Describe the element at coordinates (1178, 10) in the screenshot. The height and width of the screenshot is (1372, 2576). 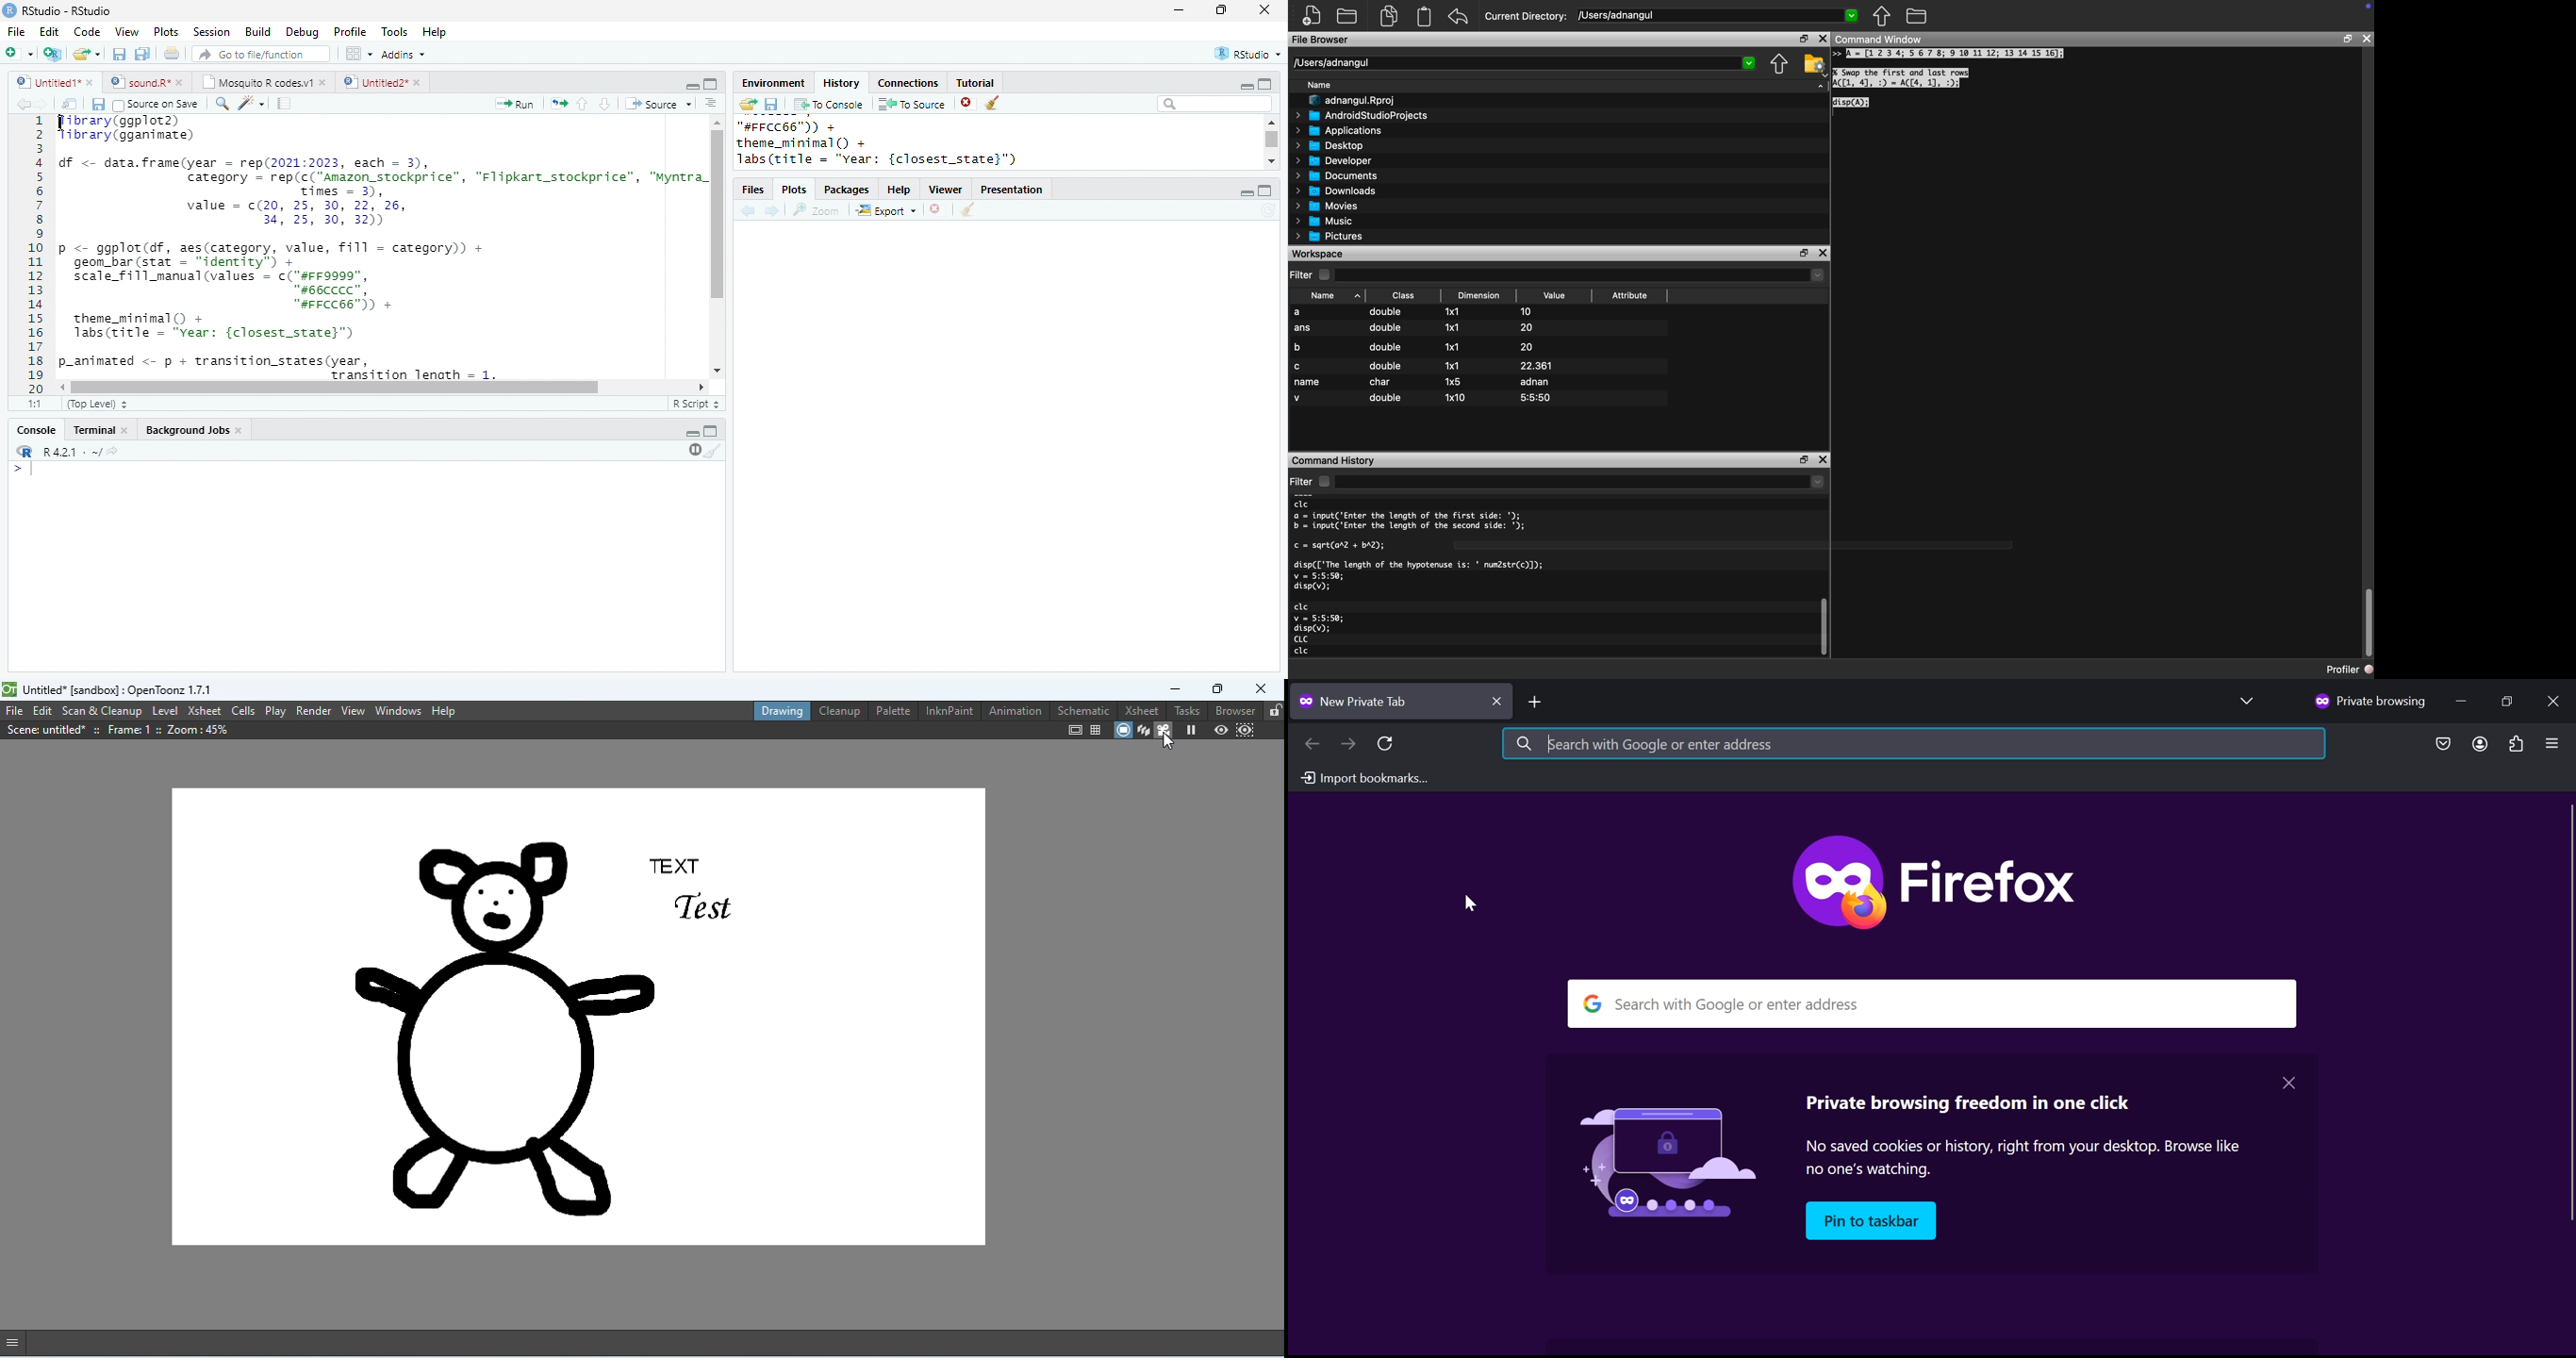
I see `minimize` at that location.